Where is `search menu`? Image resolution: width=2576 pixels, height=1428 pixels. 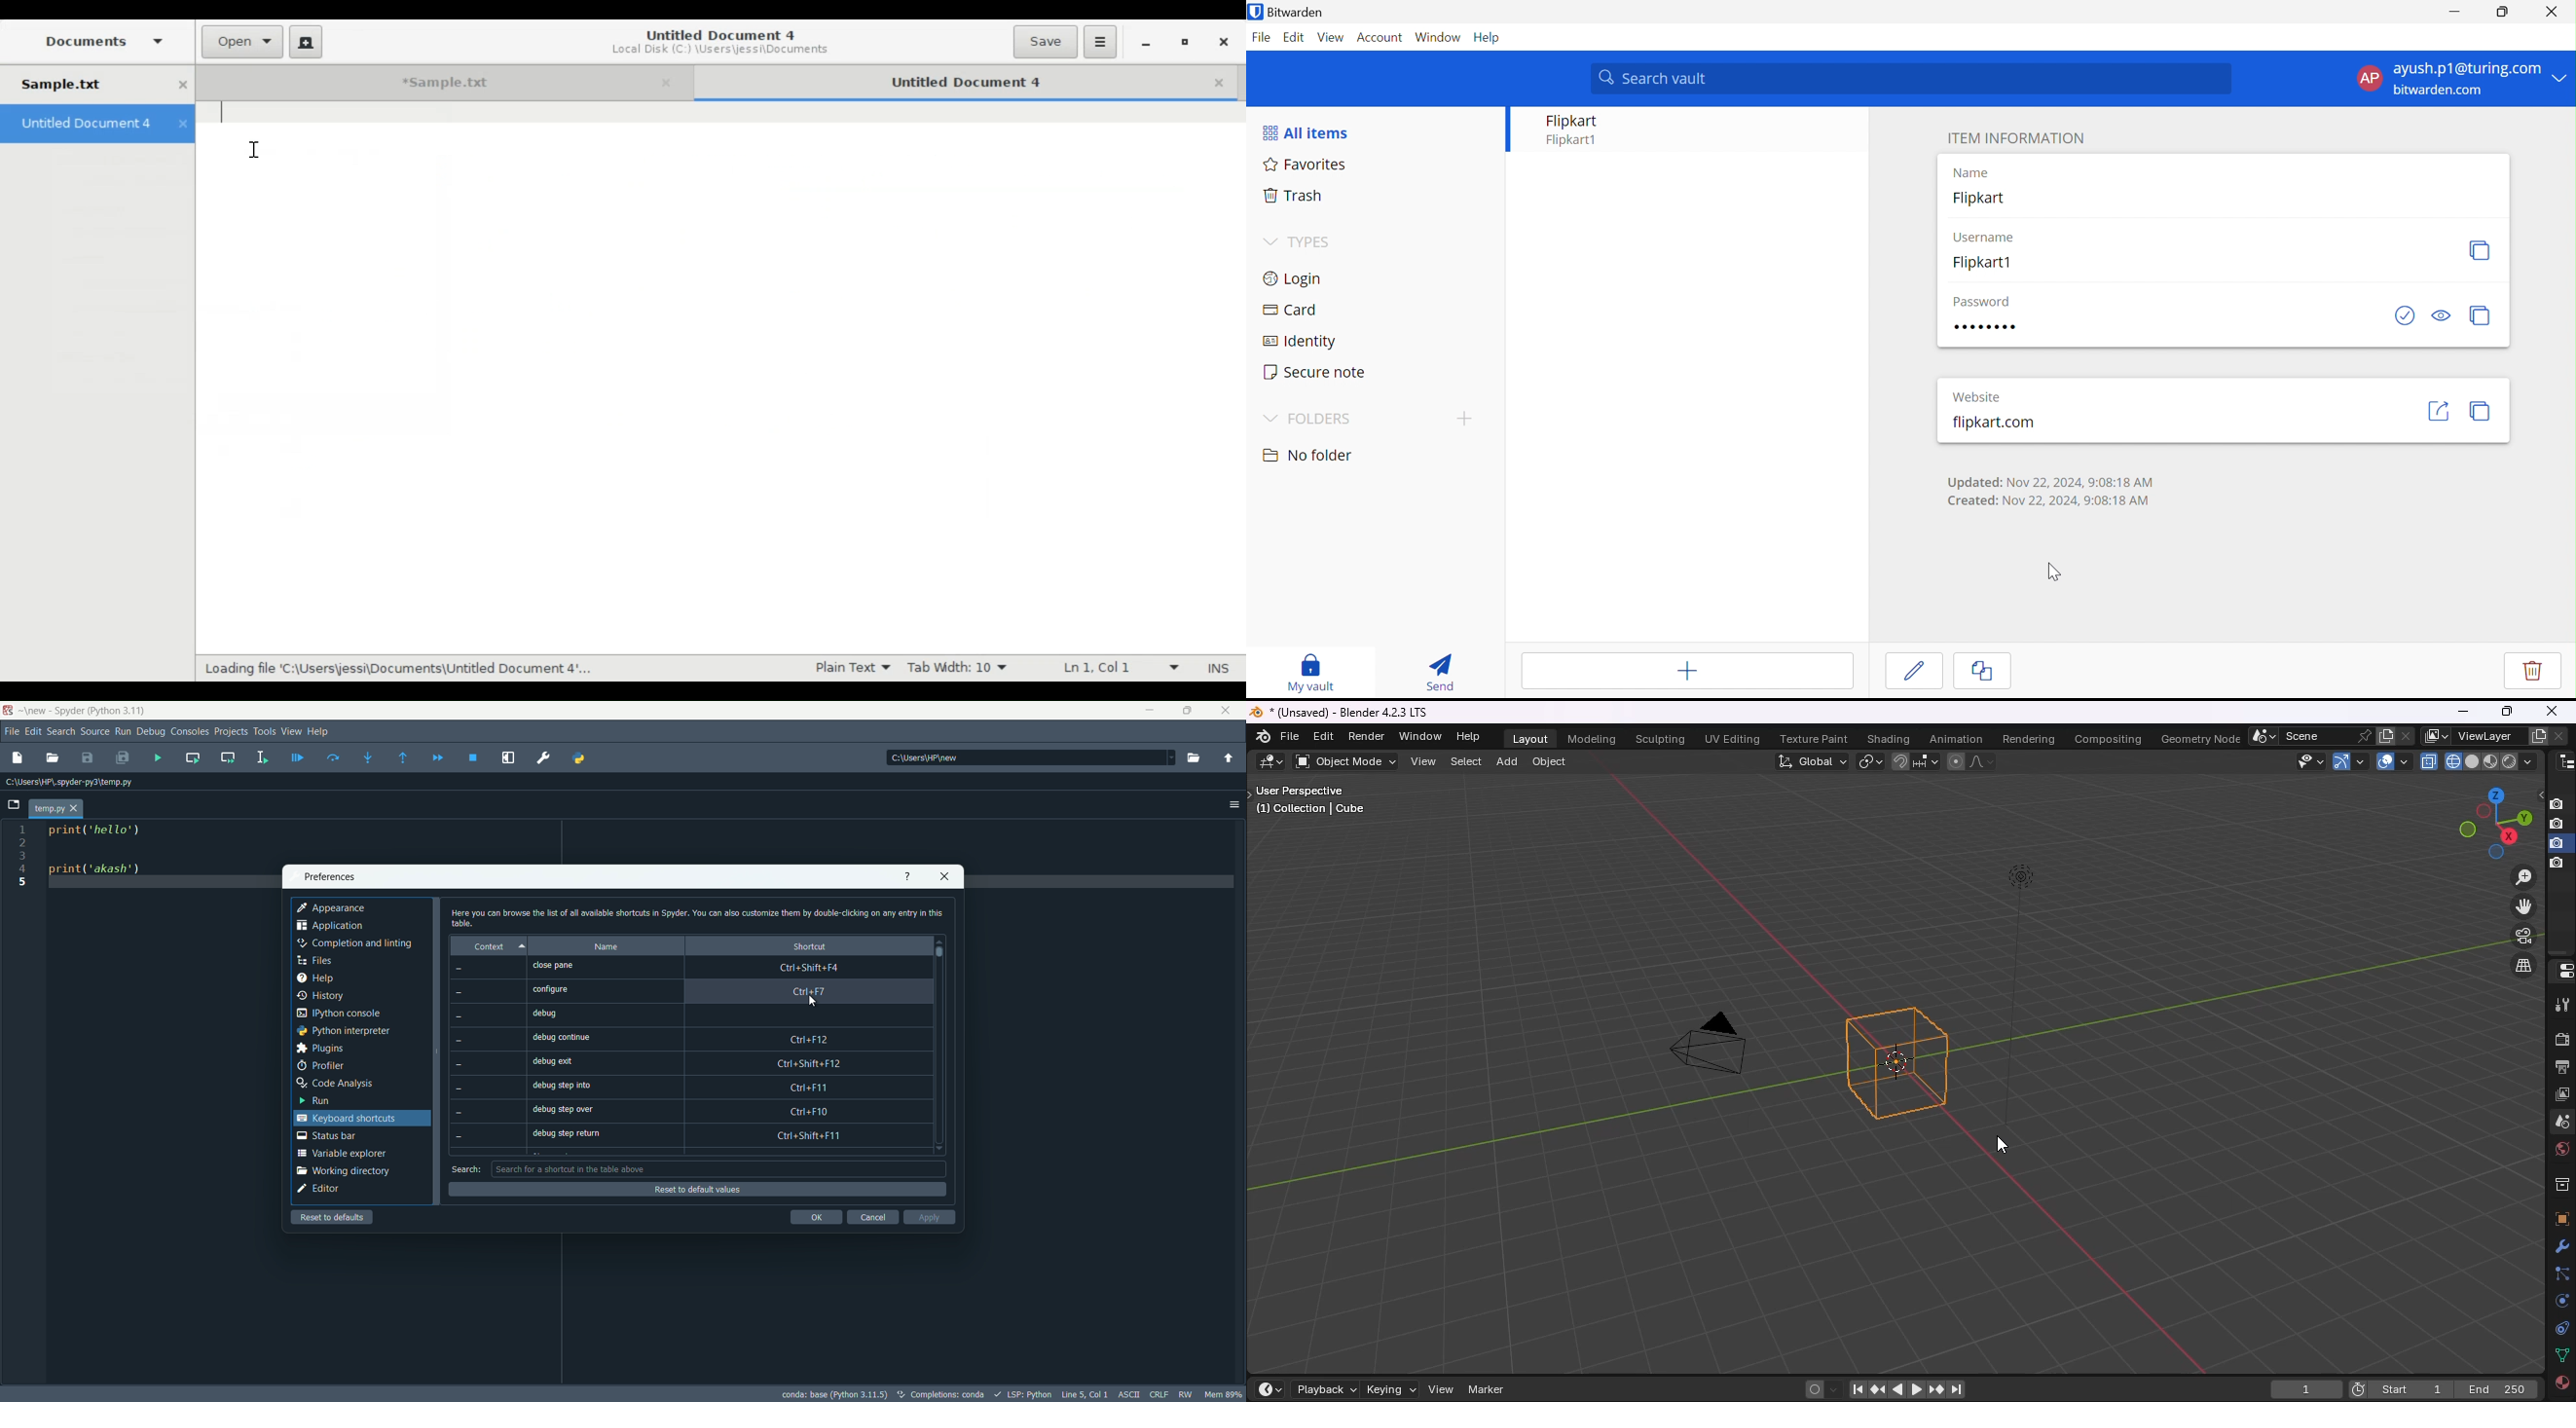 search menu is located at coordinates (62, 732).